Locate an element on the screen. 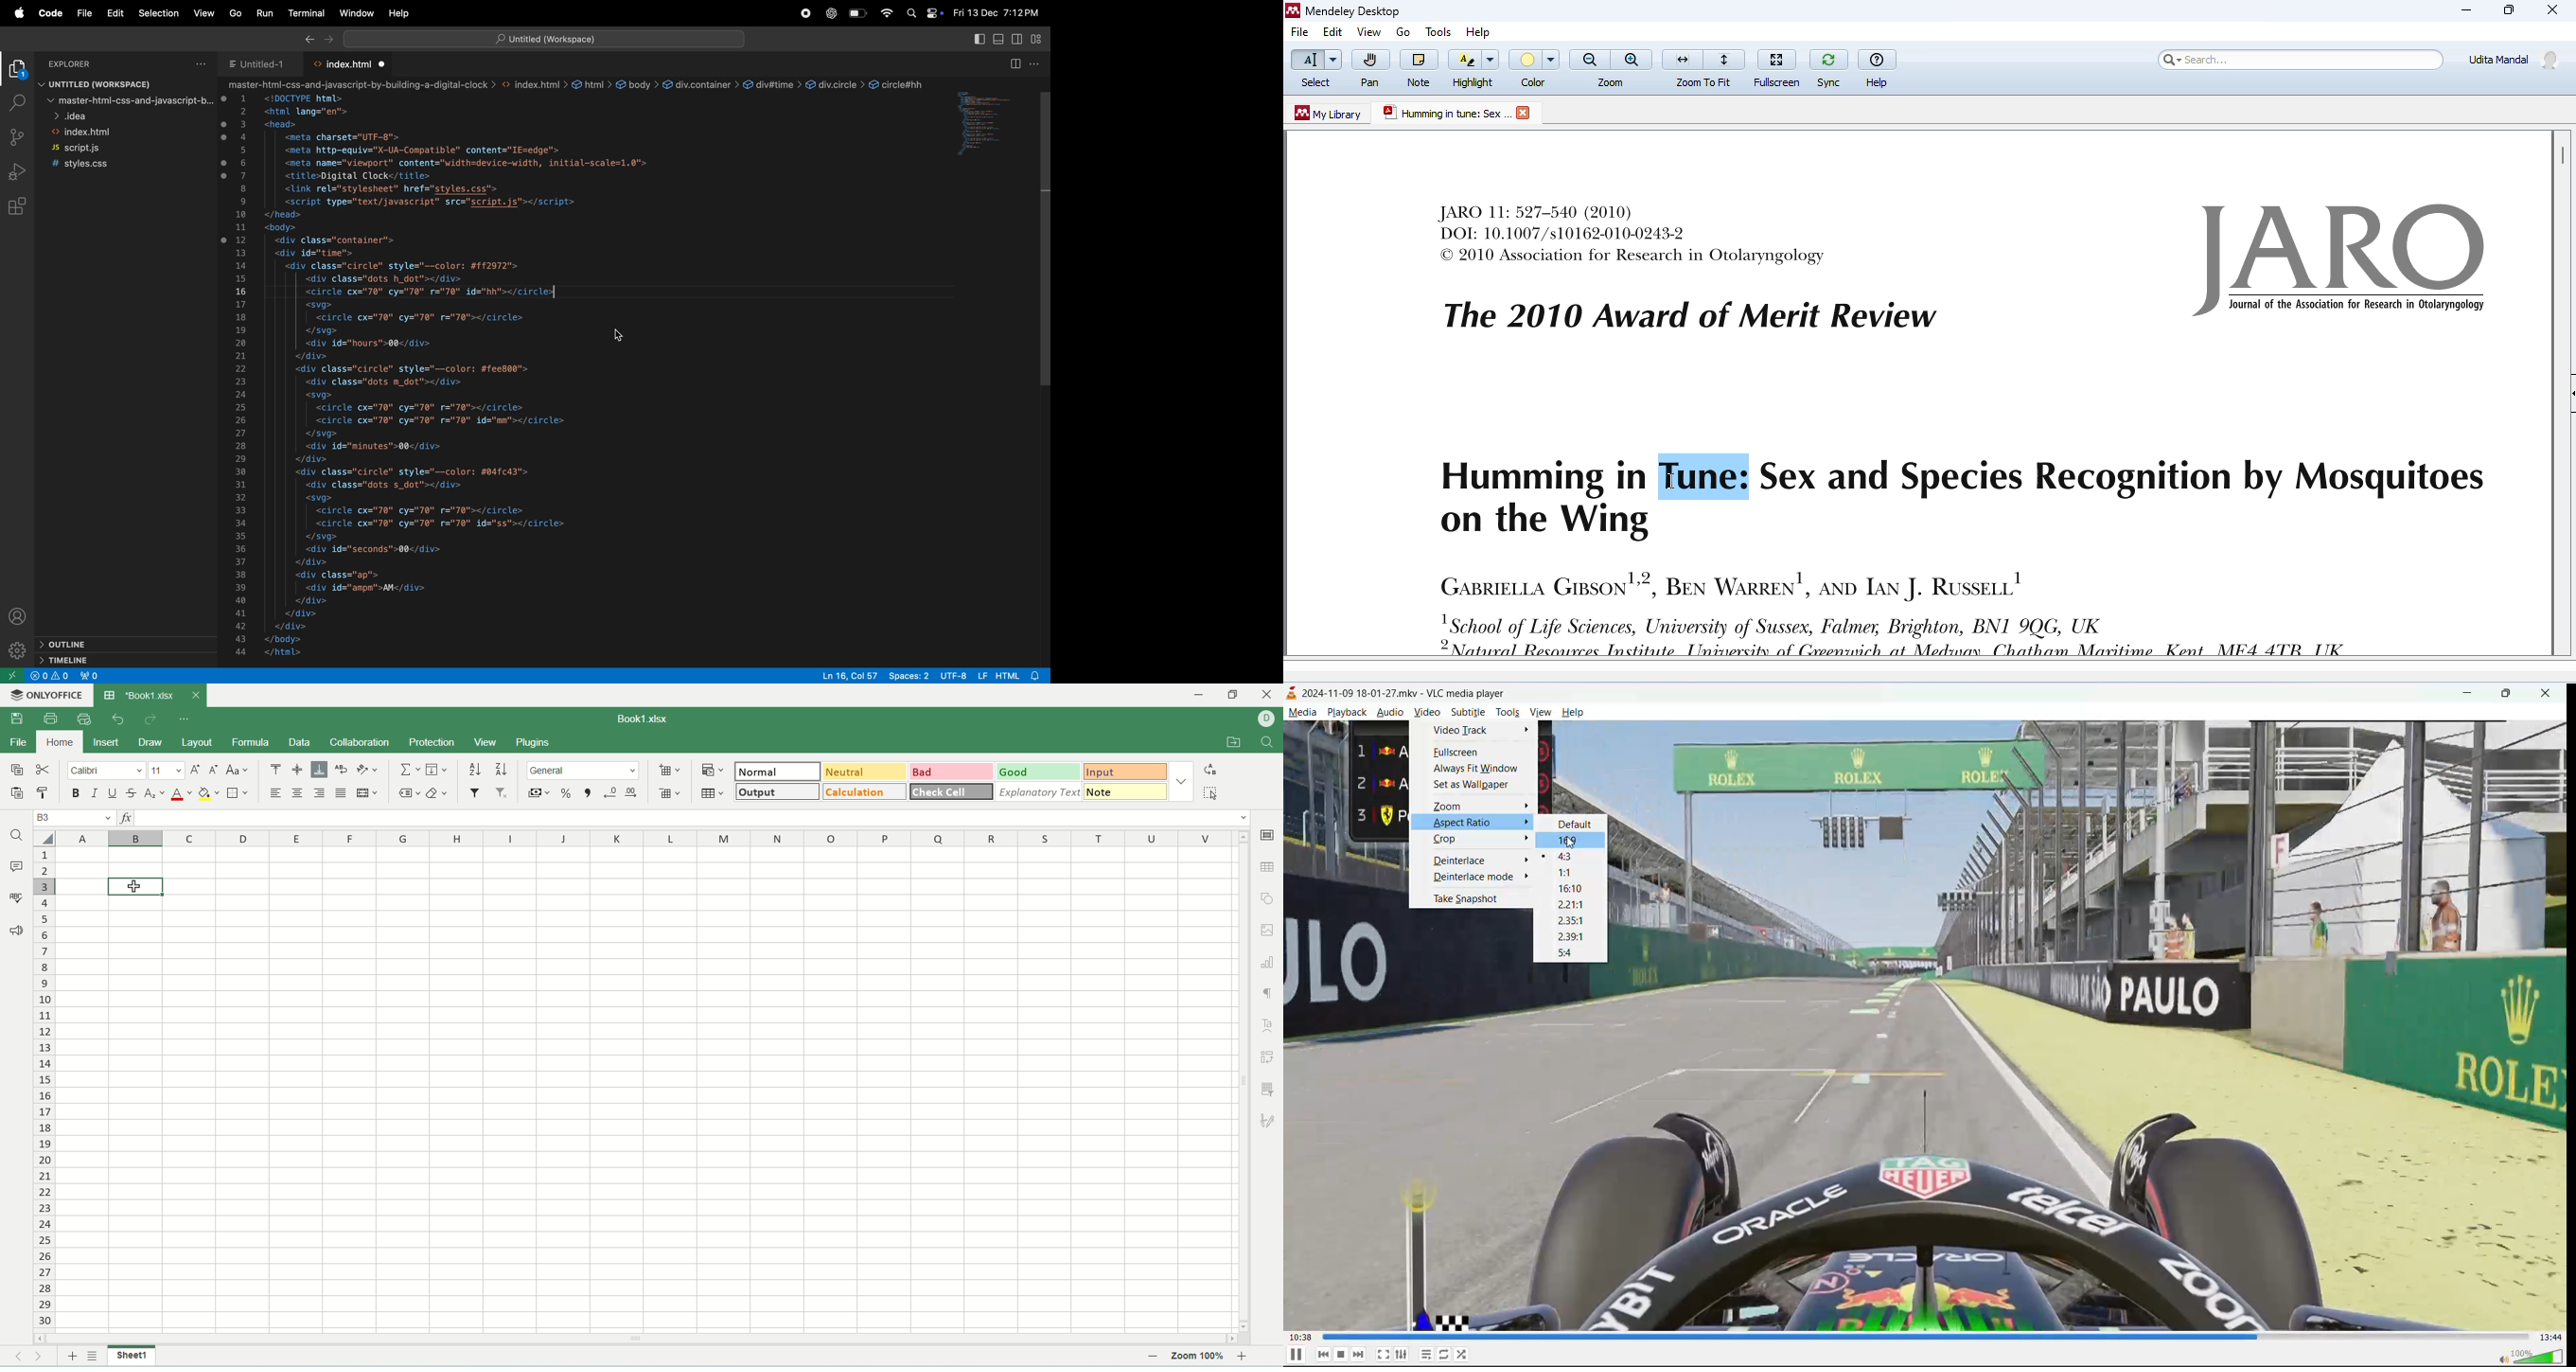 This screenshot has height=1372, width=2576. maximize is located at coordinates (2511, 695).